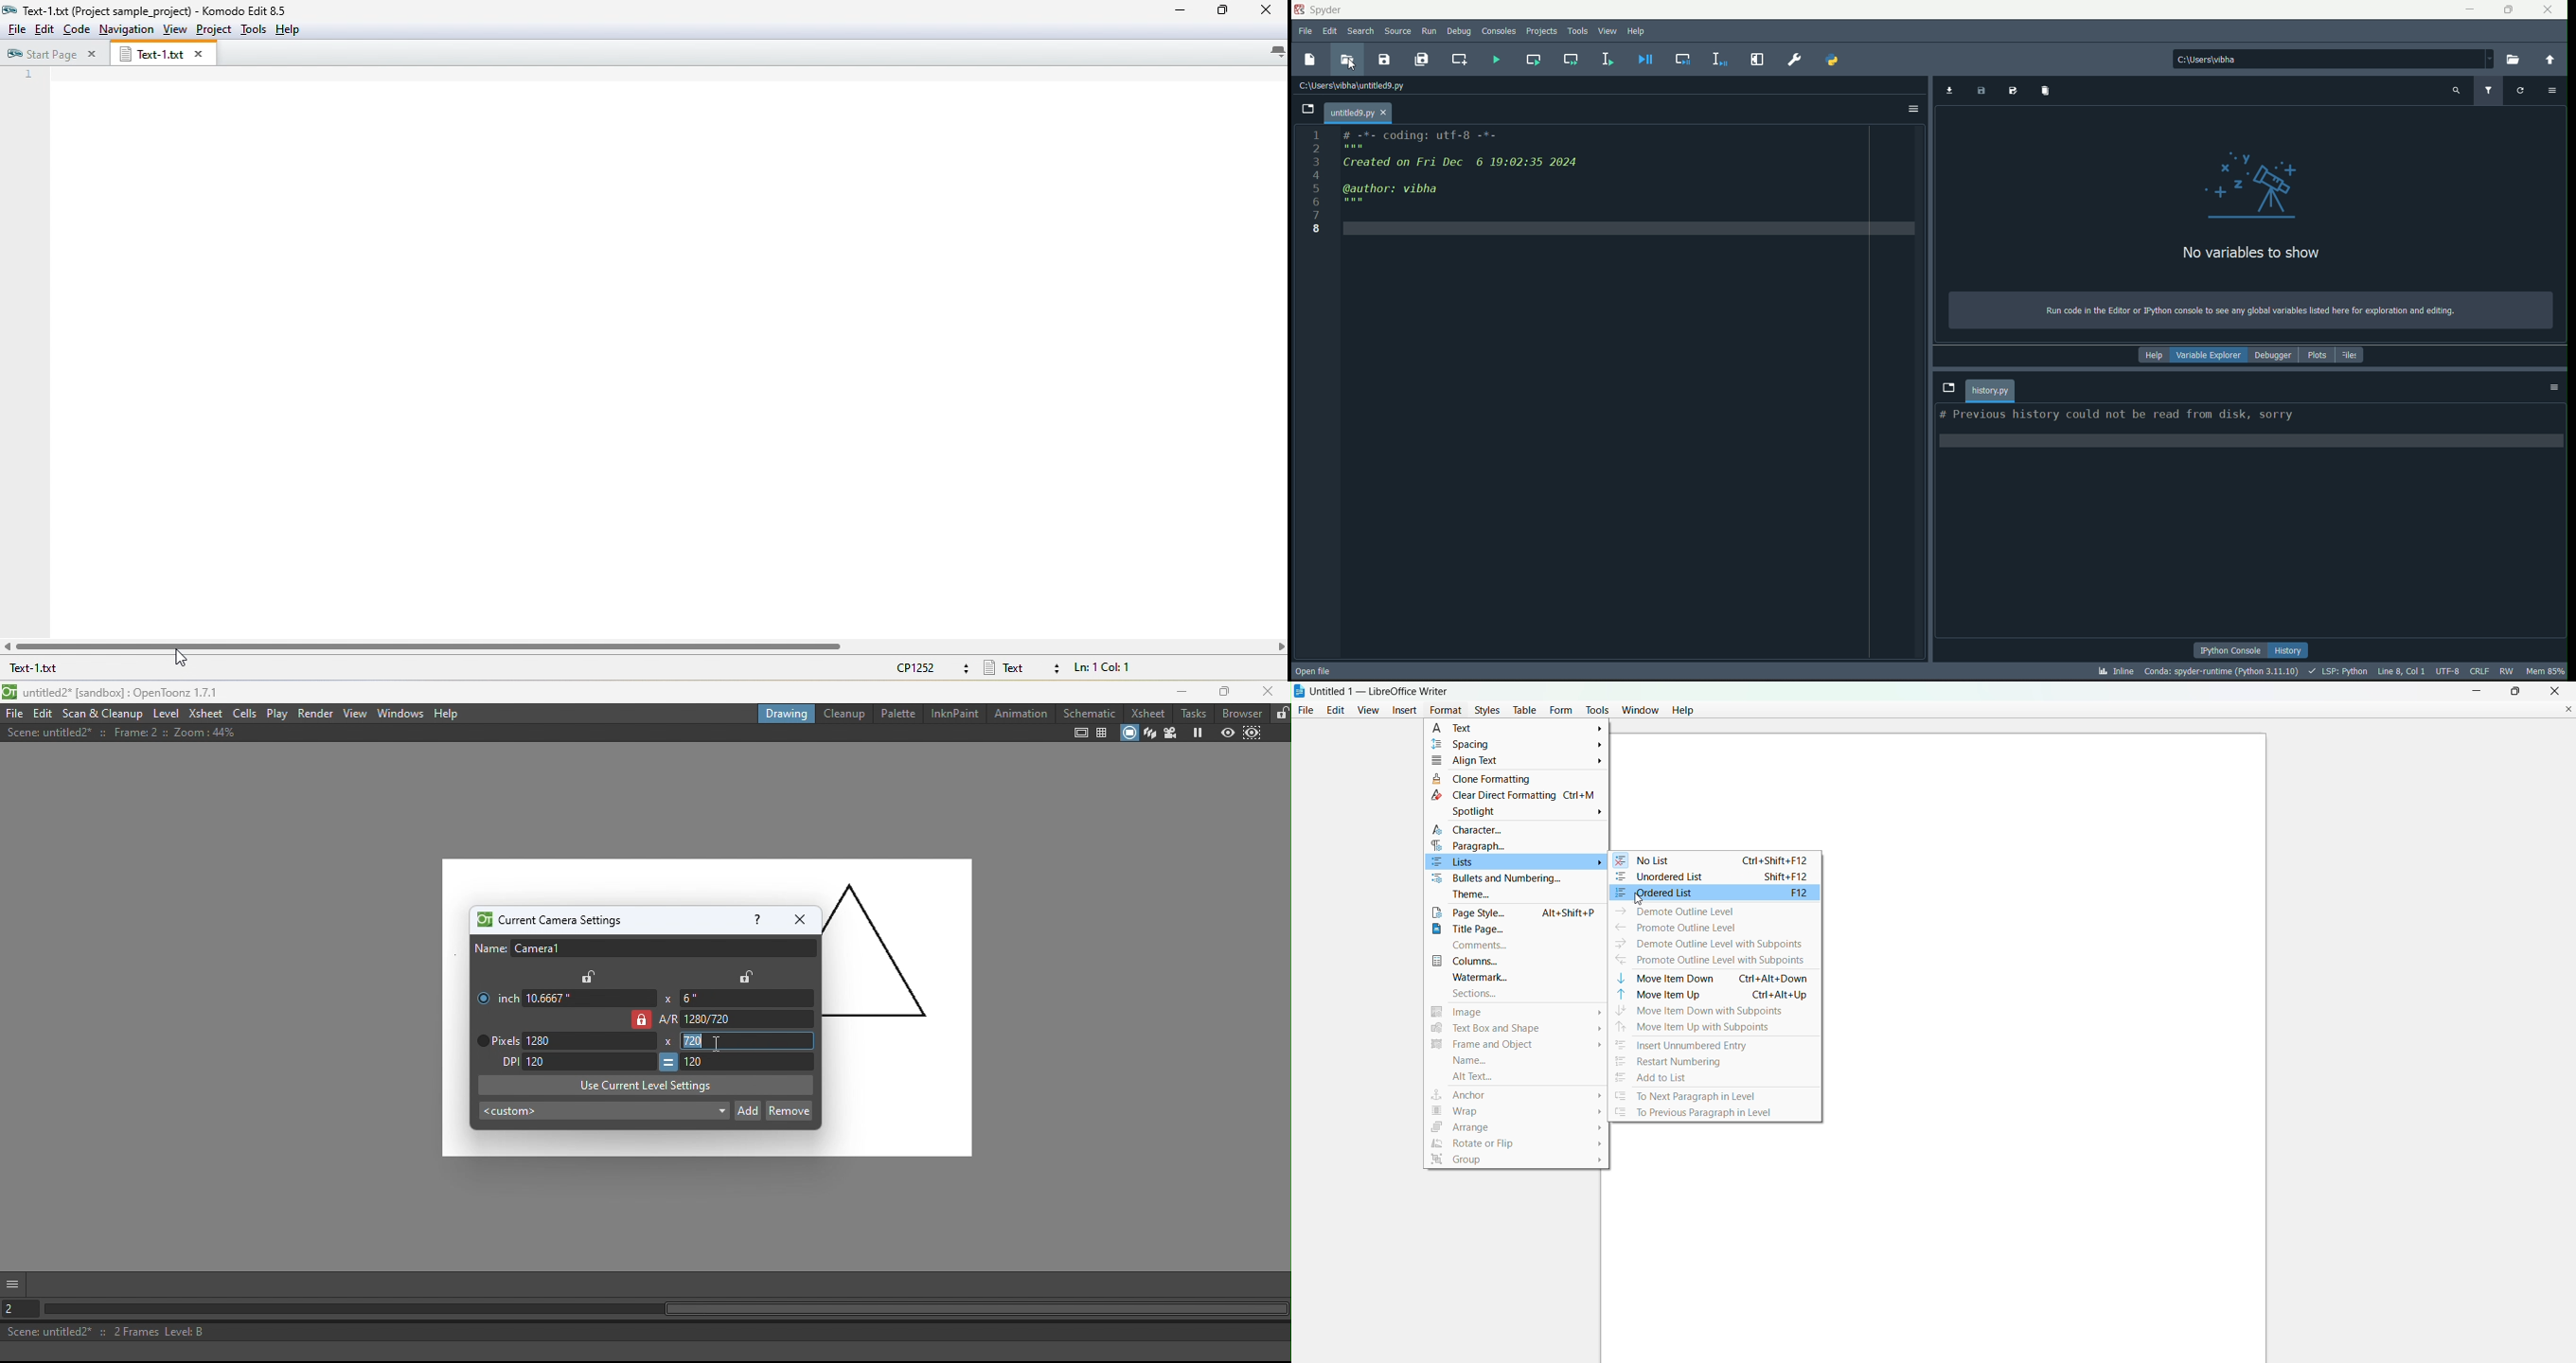  What do you see at coordinates (1514, 797) in the screenshot?
I see `clear direct formatting Ctrl+M` at bounding box center [1514, 797].